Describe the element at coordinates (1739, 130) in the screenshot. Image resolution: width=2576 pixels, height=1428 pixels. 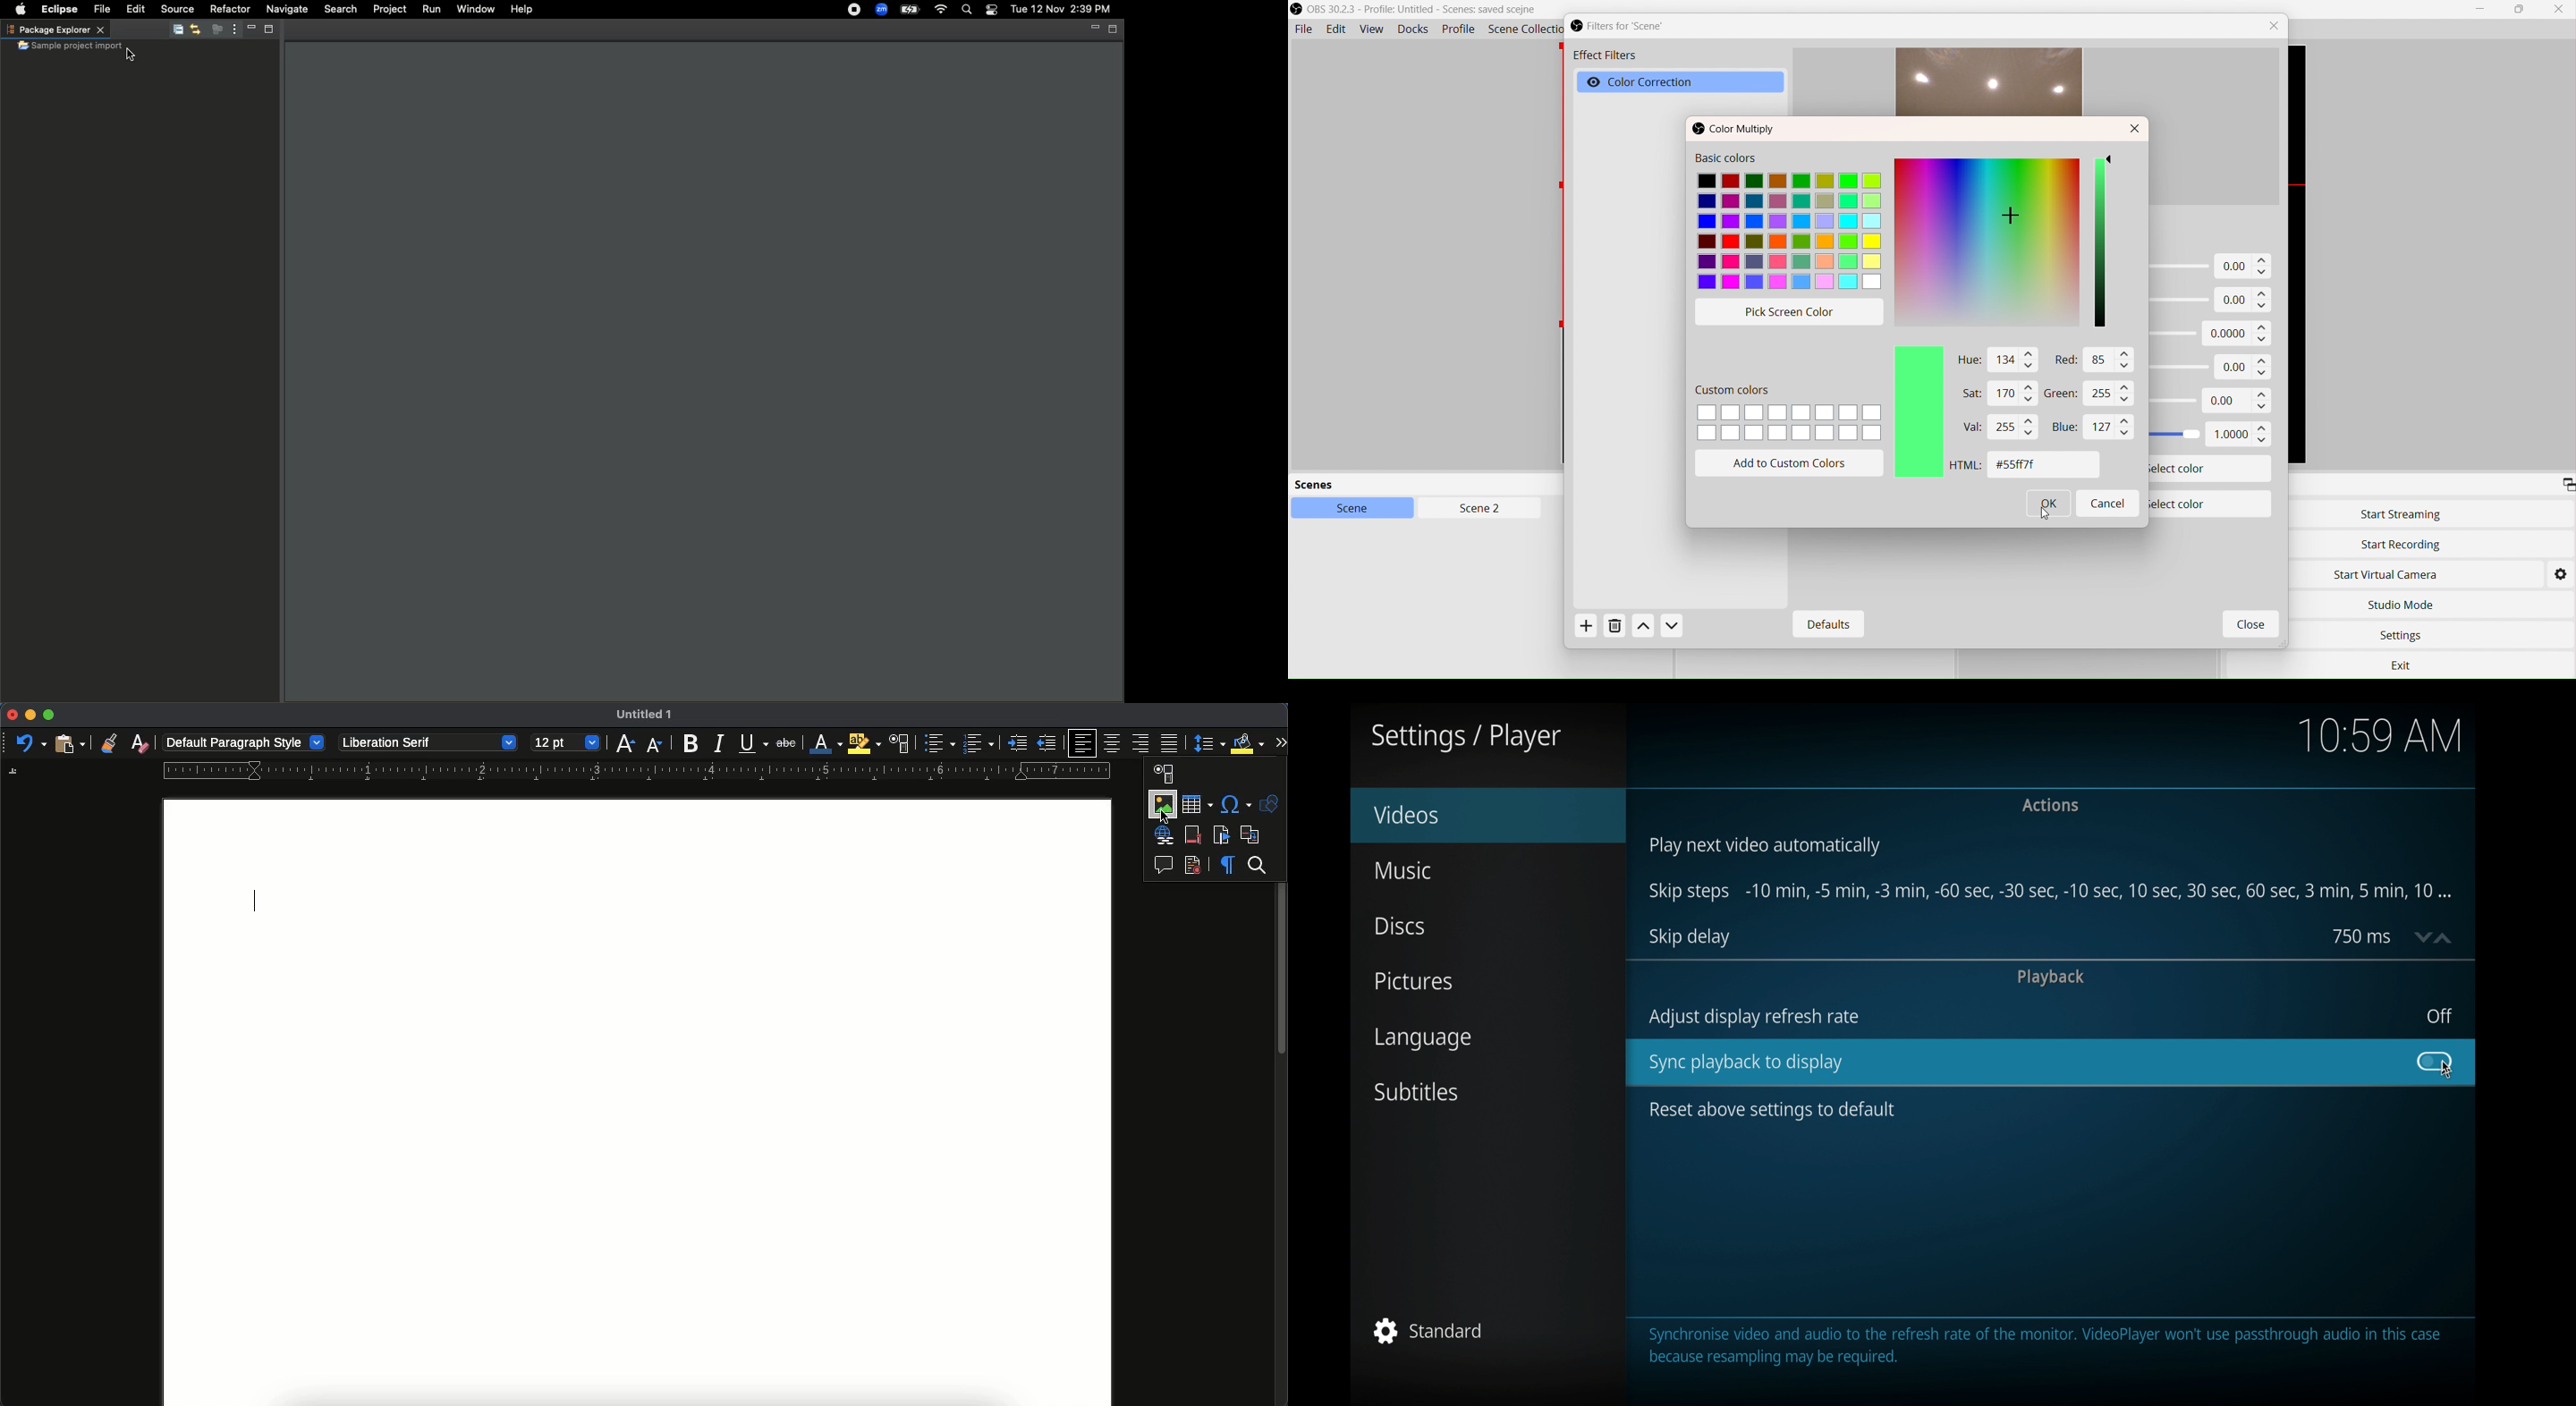
I see `Color Multiply` at that location.